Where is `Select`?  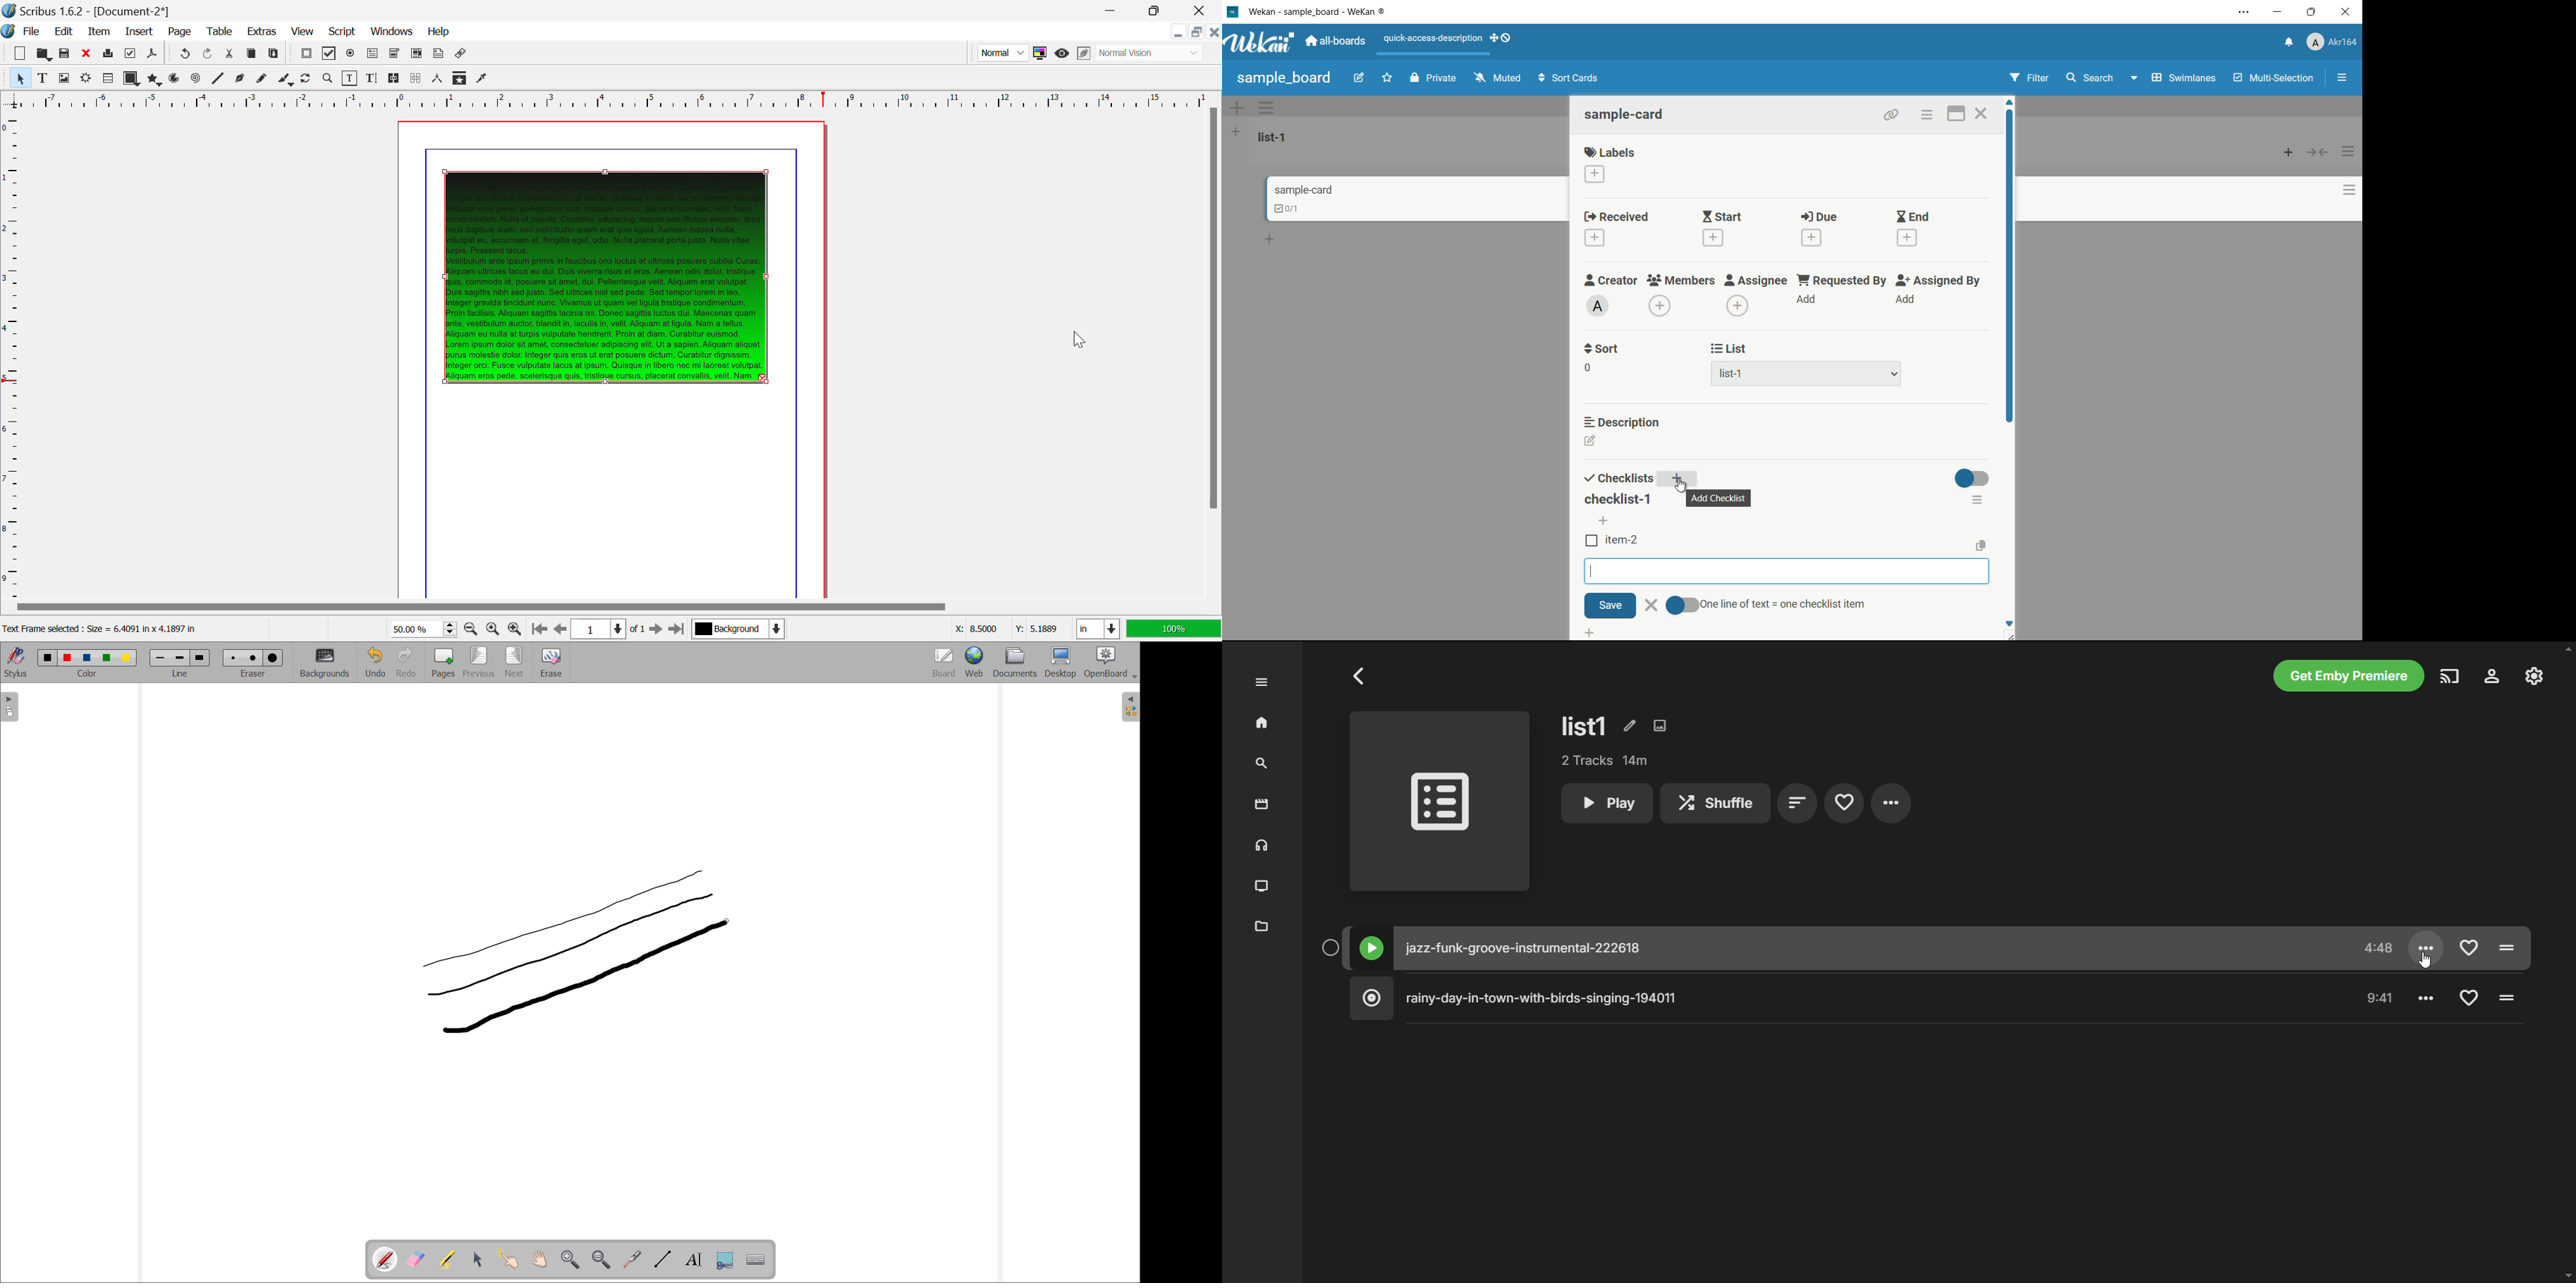
Select is located at coordinates (19, 77).